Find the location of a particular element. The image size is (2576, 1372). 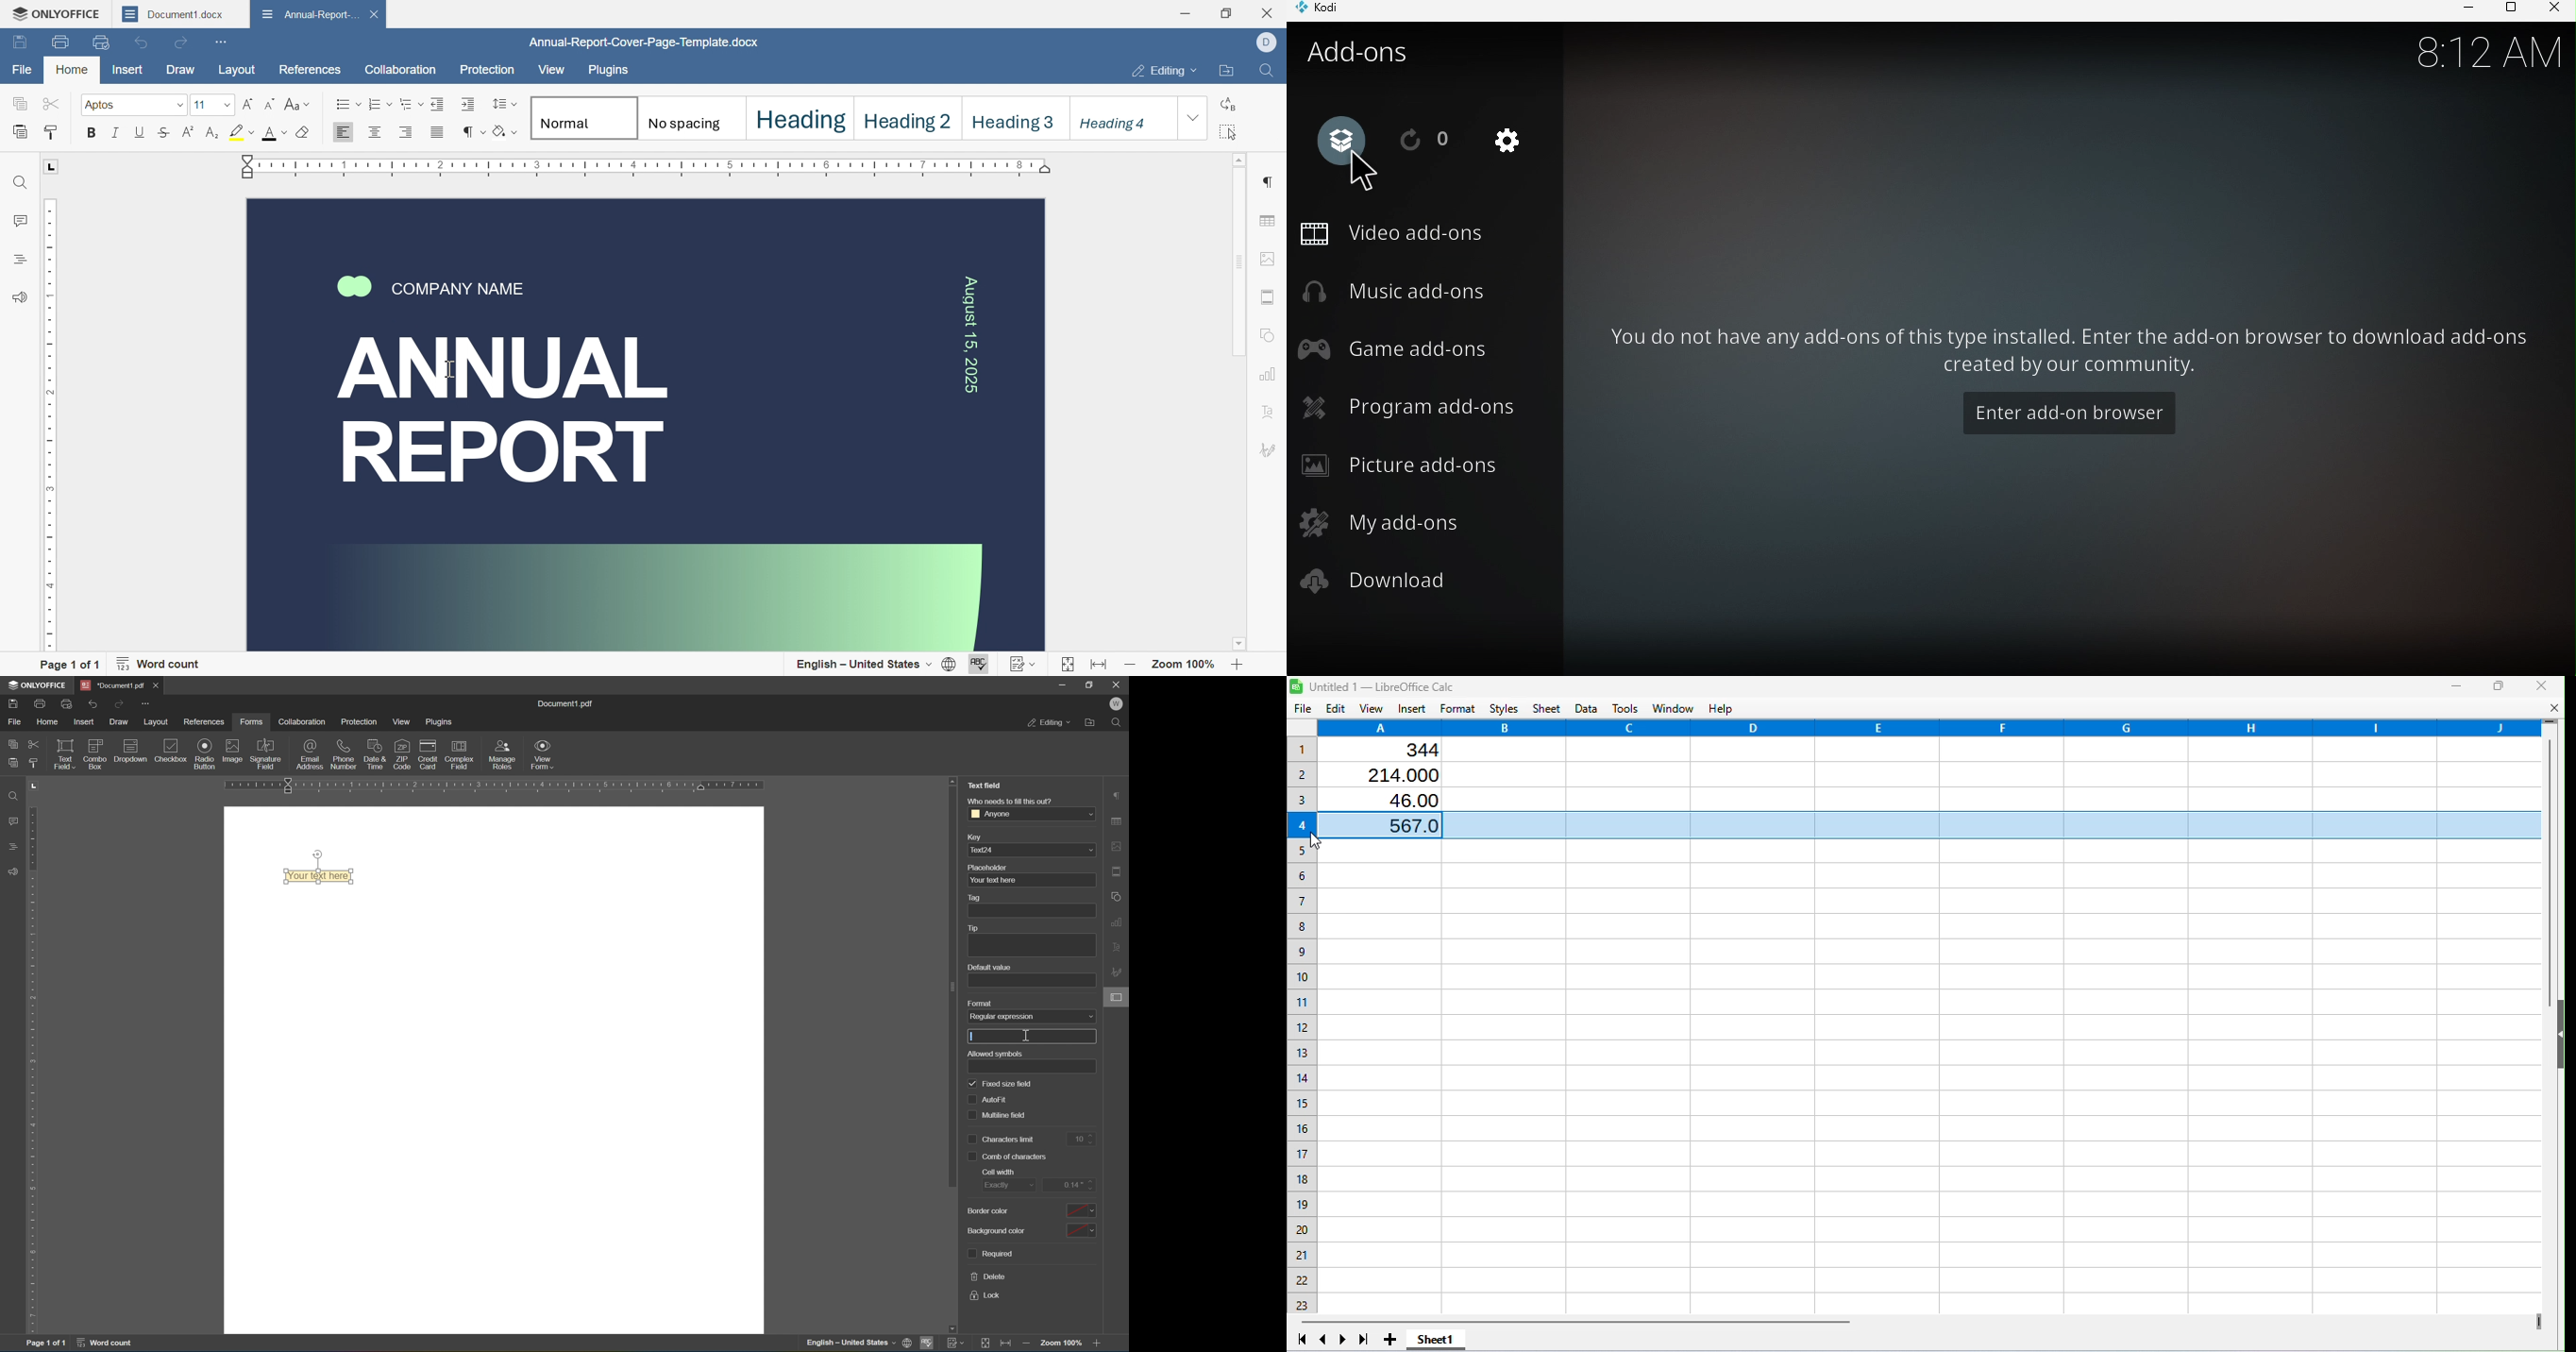

characters limits is located at coordinates (1002, 1139).